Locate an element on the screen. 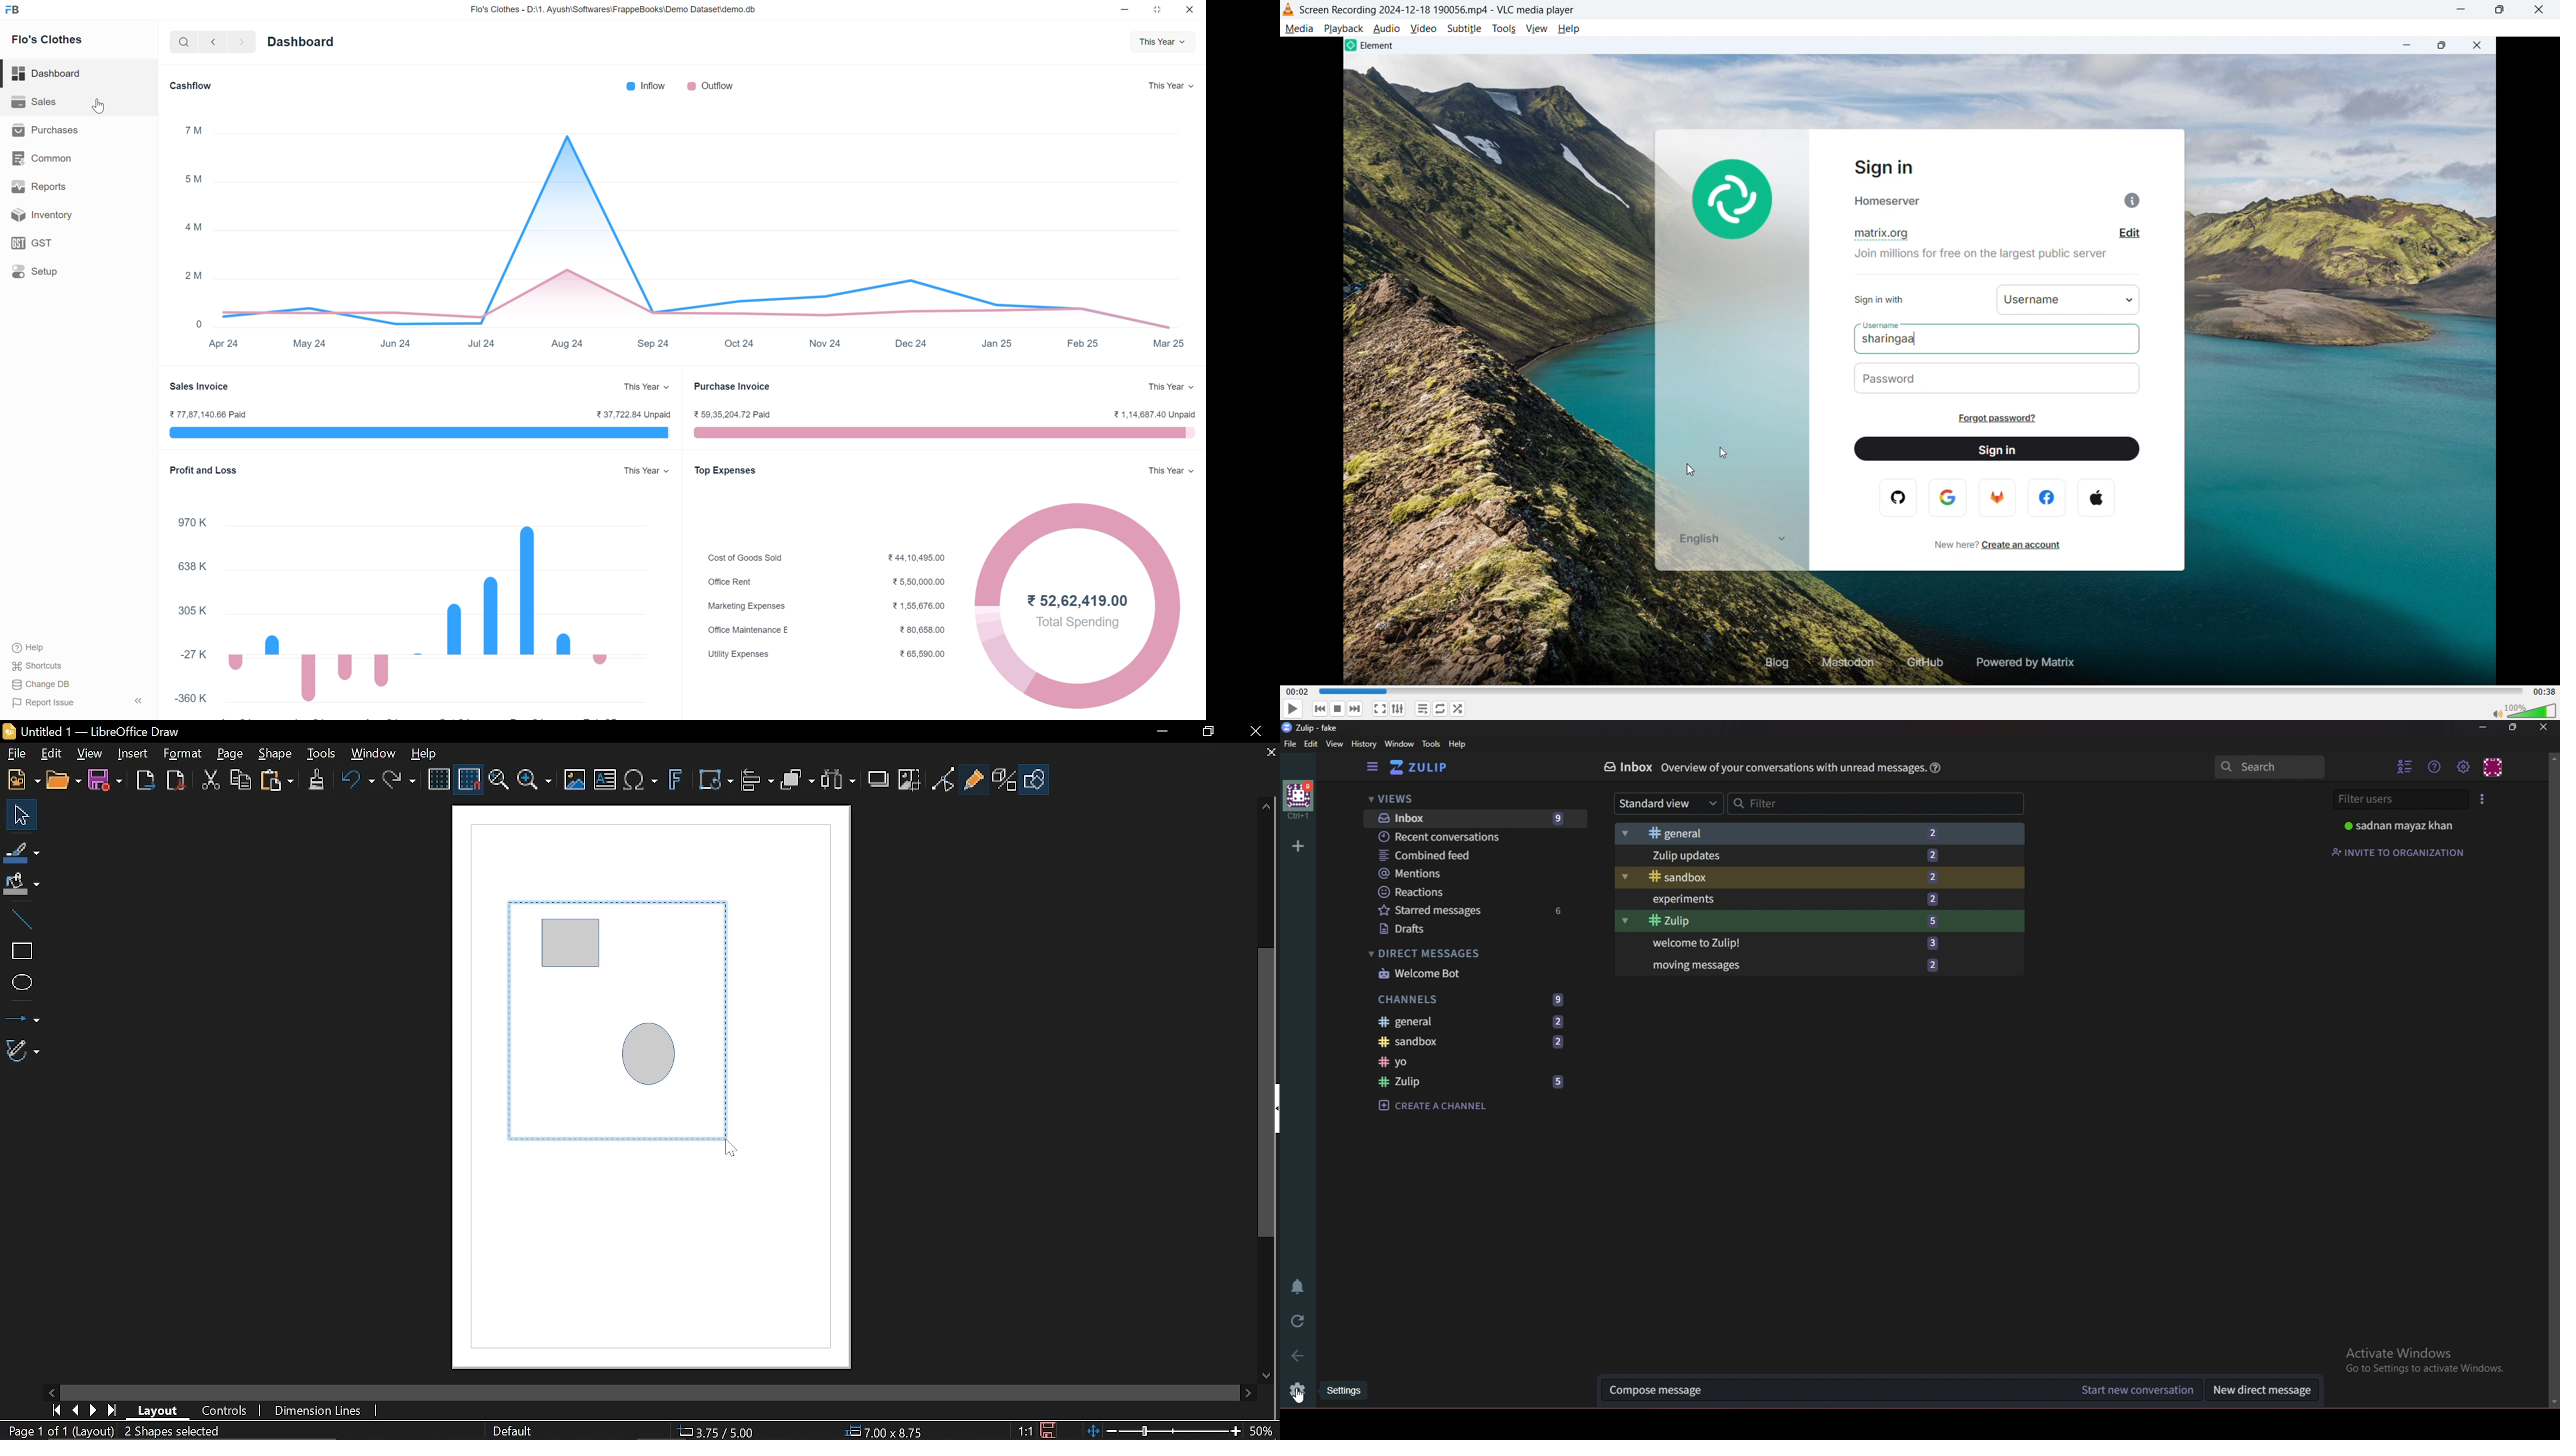 This screenshot has width=2576, height=1456. Homeserver is located at coordinates (2001, 199).